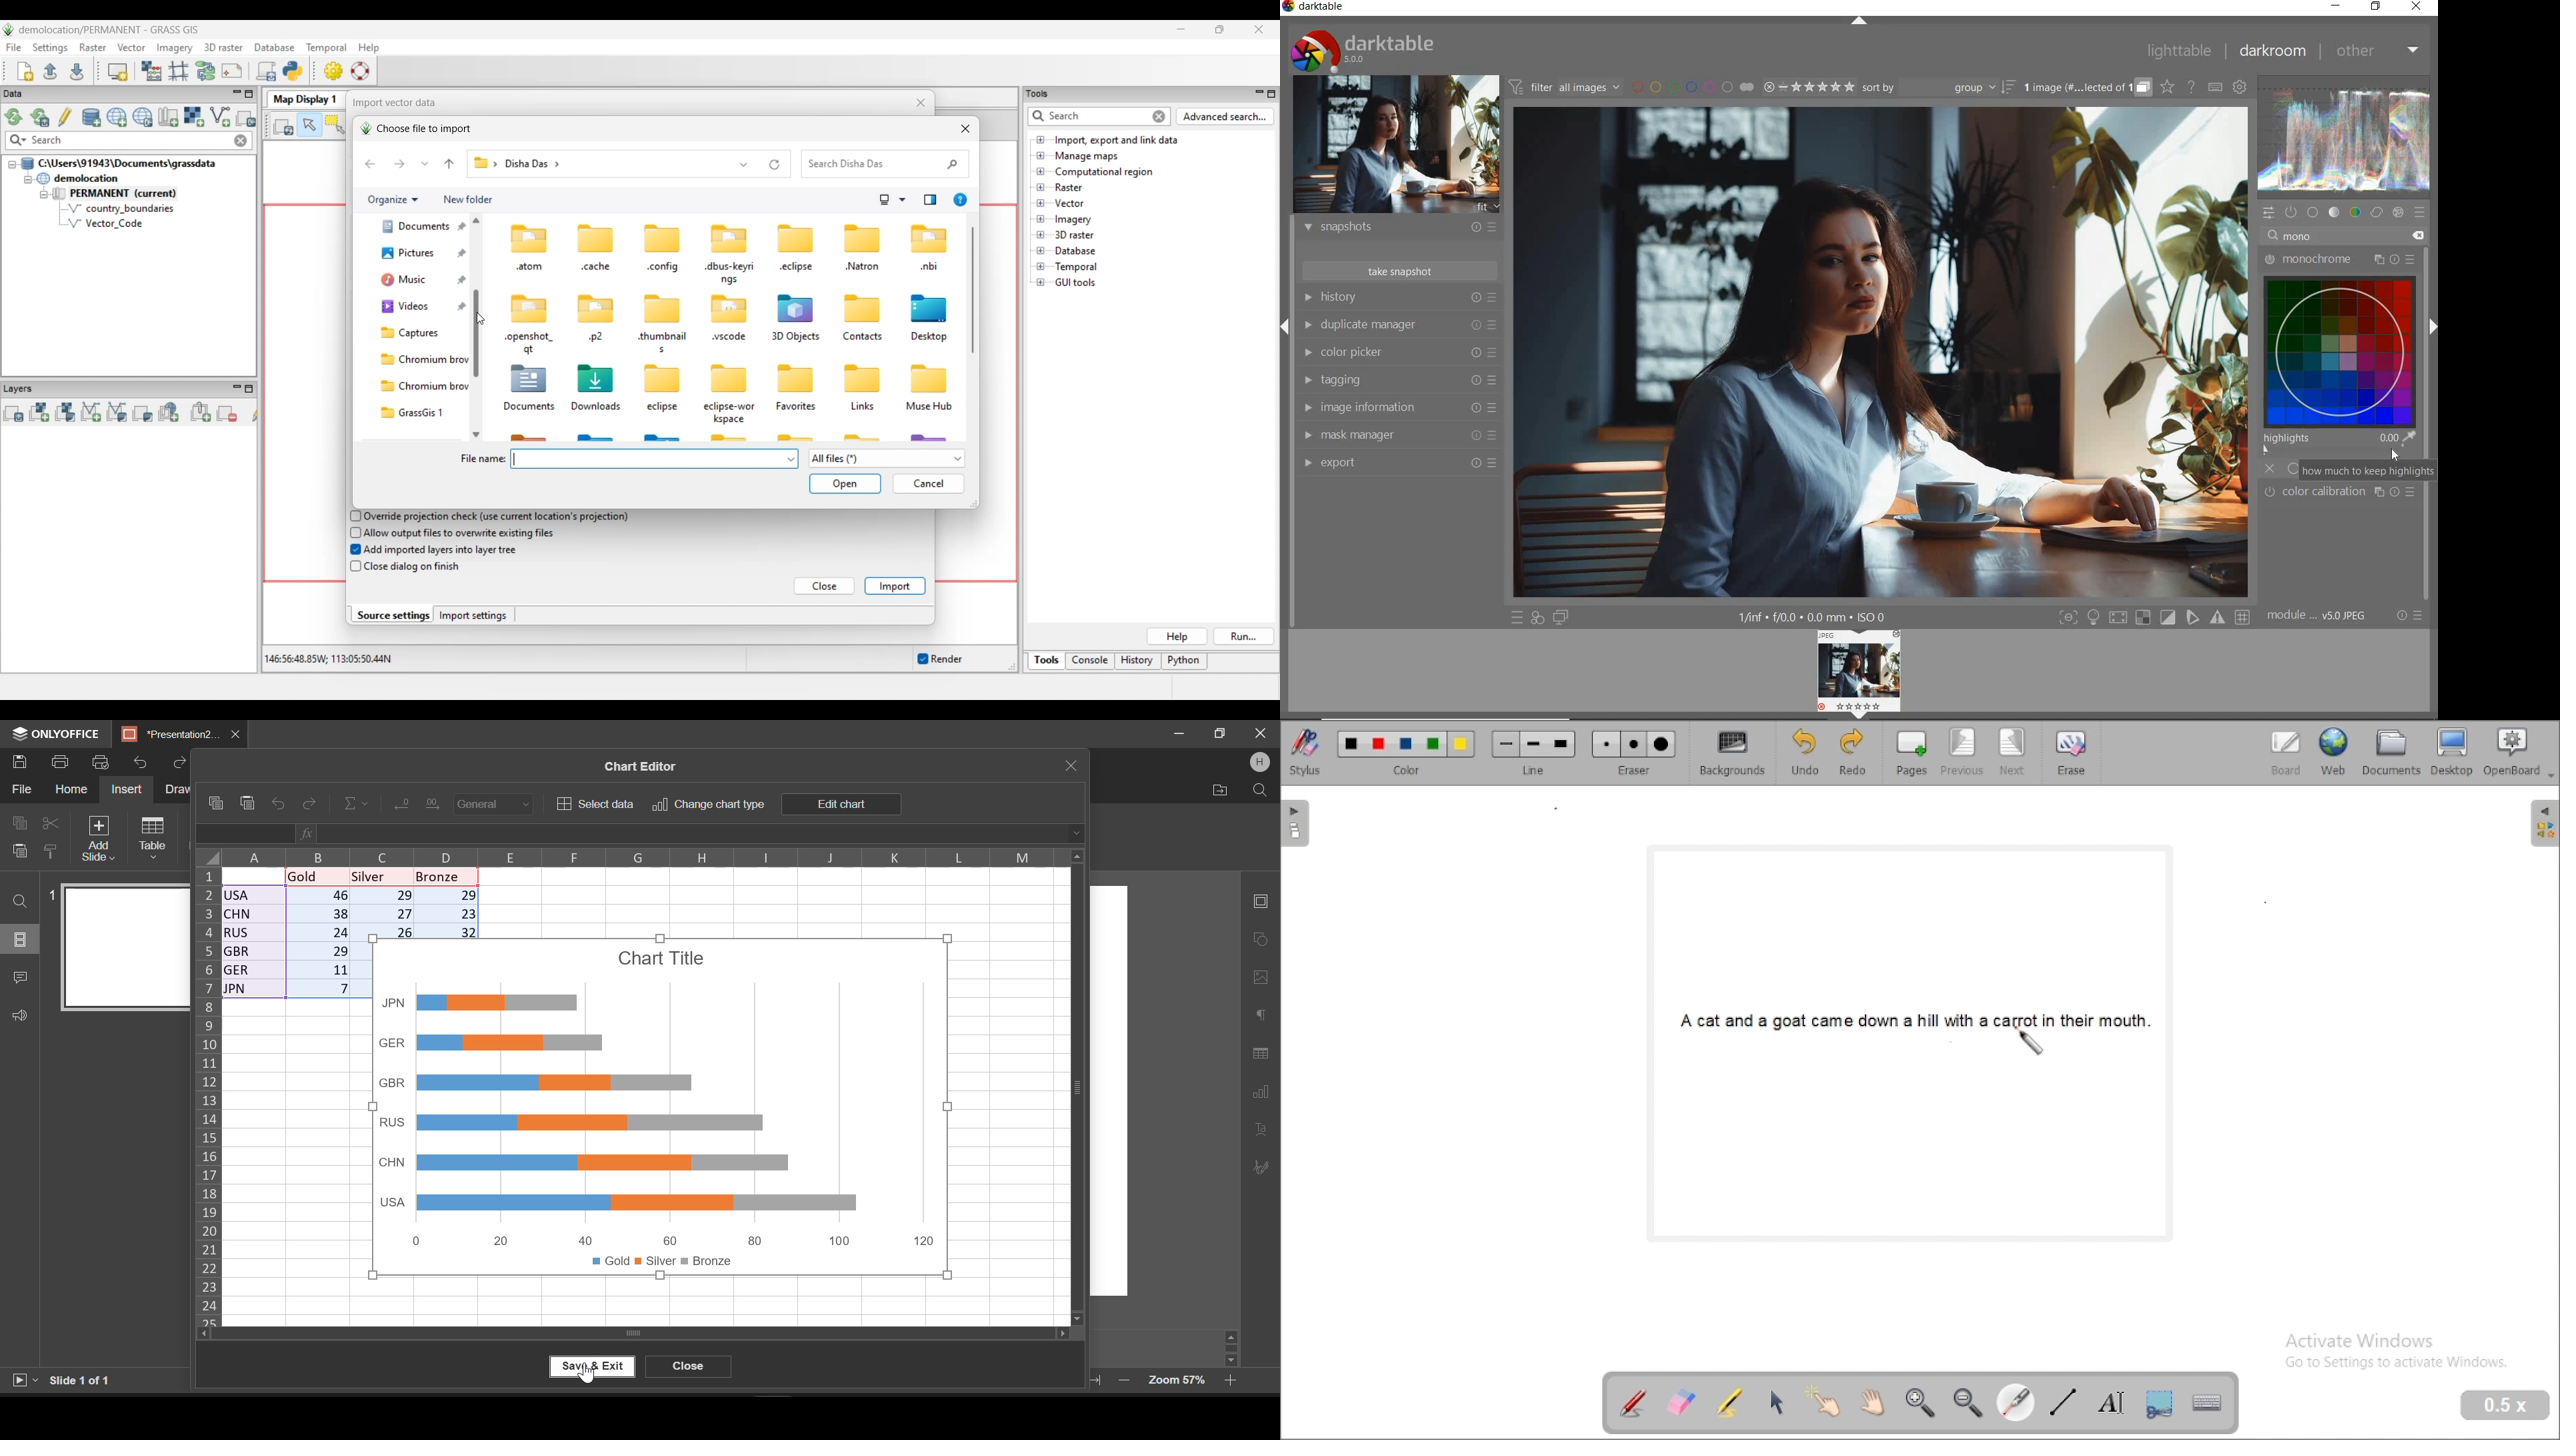  I want to click on Copy Style, so click(51, 853).